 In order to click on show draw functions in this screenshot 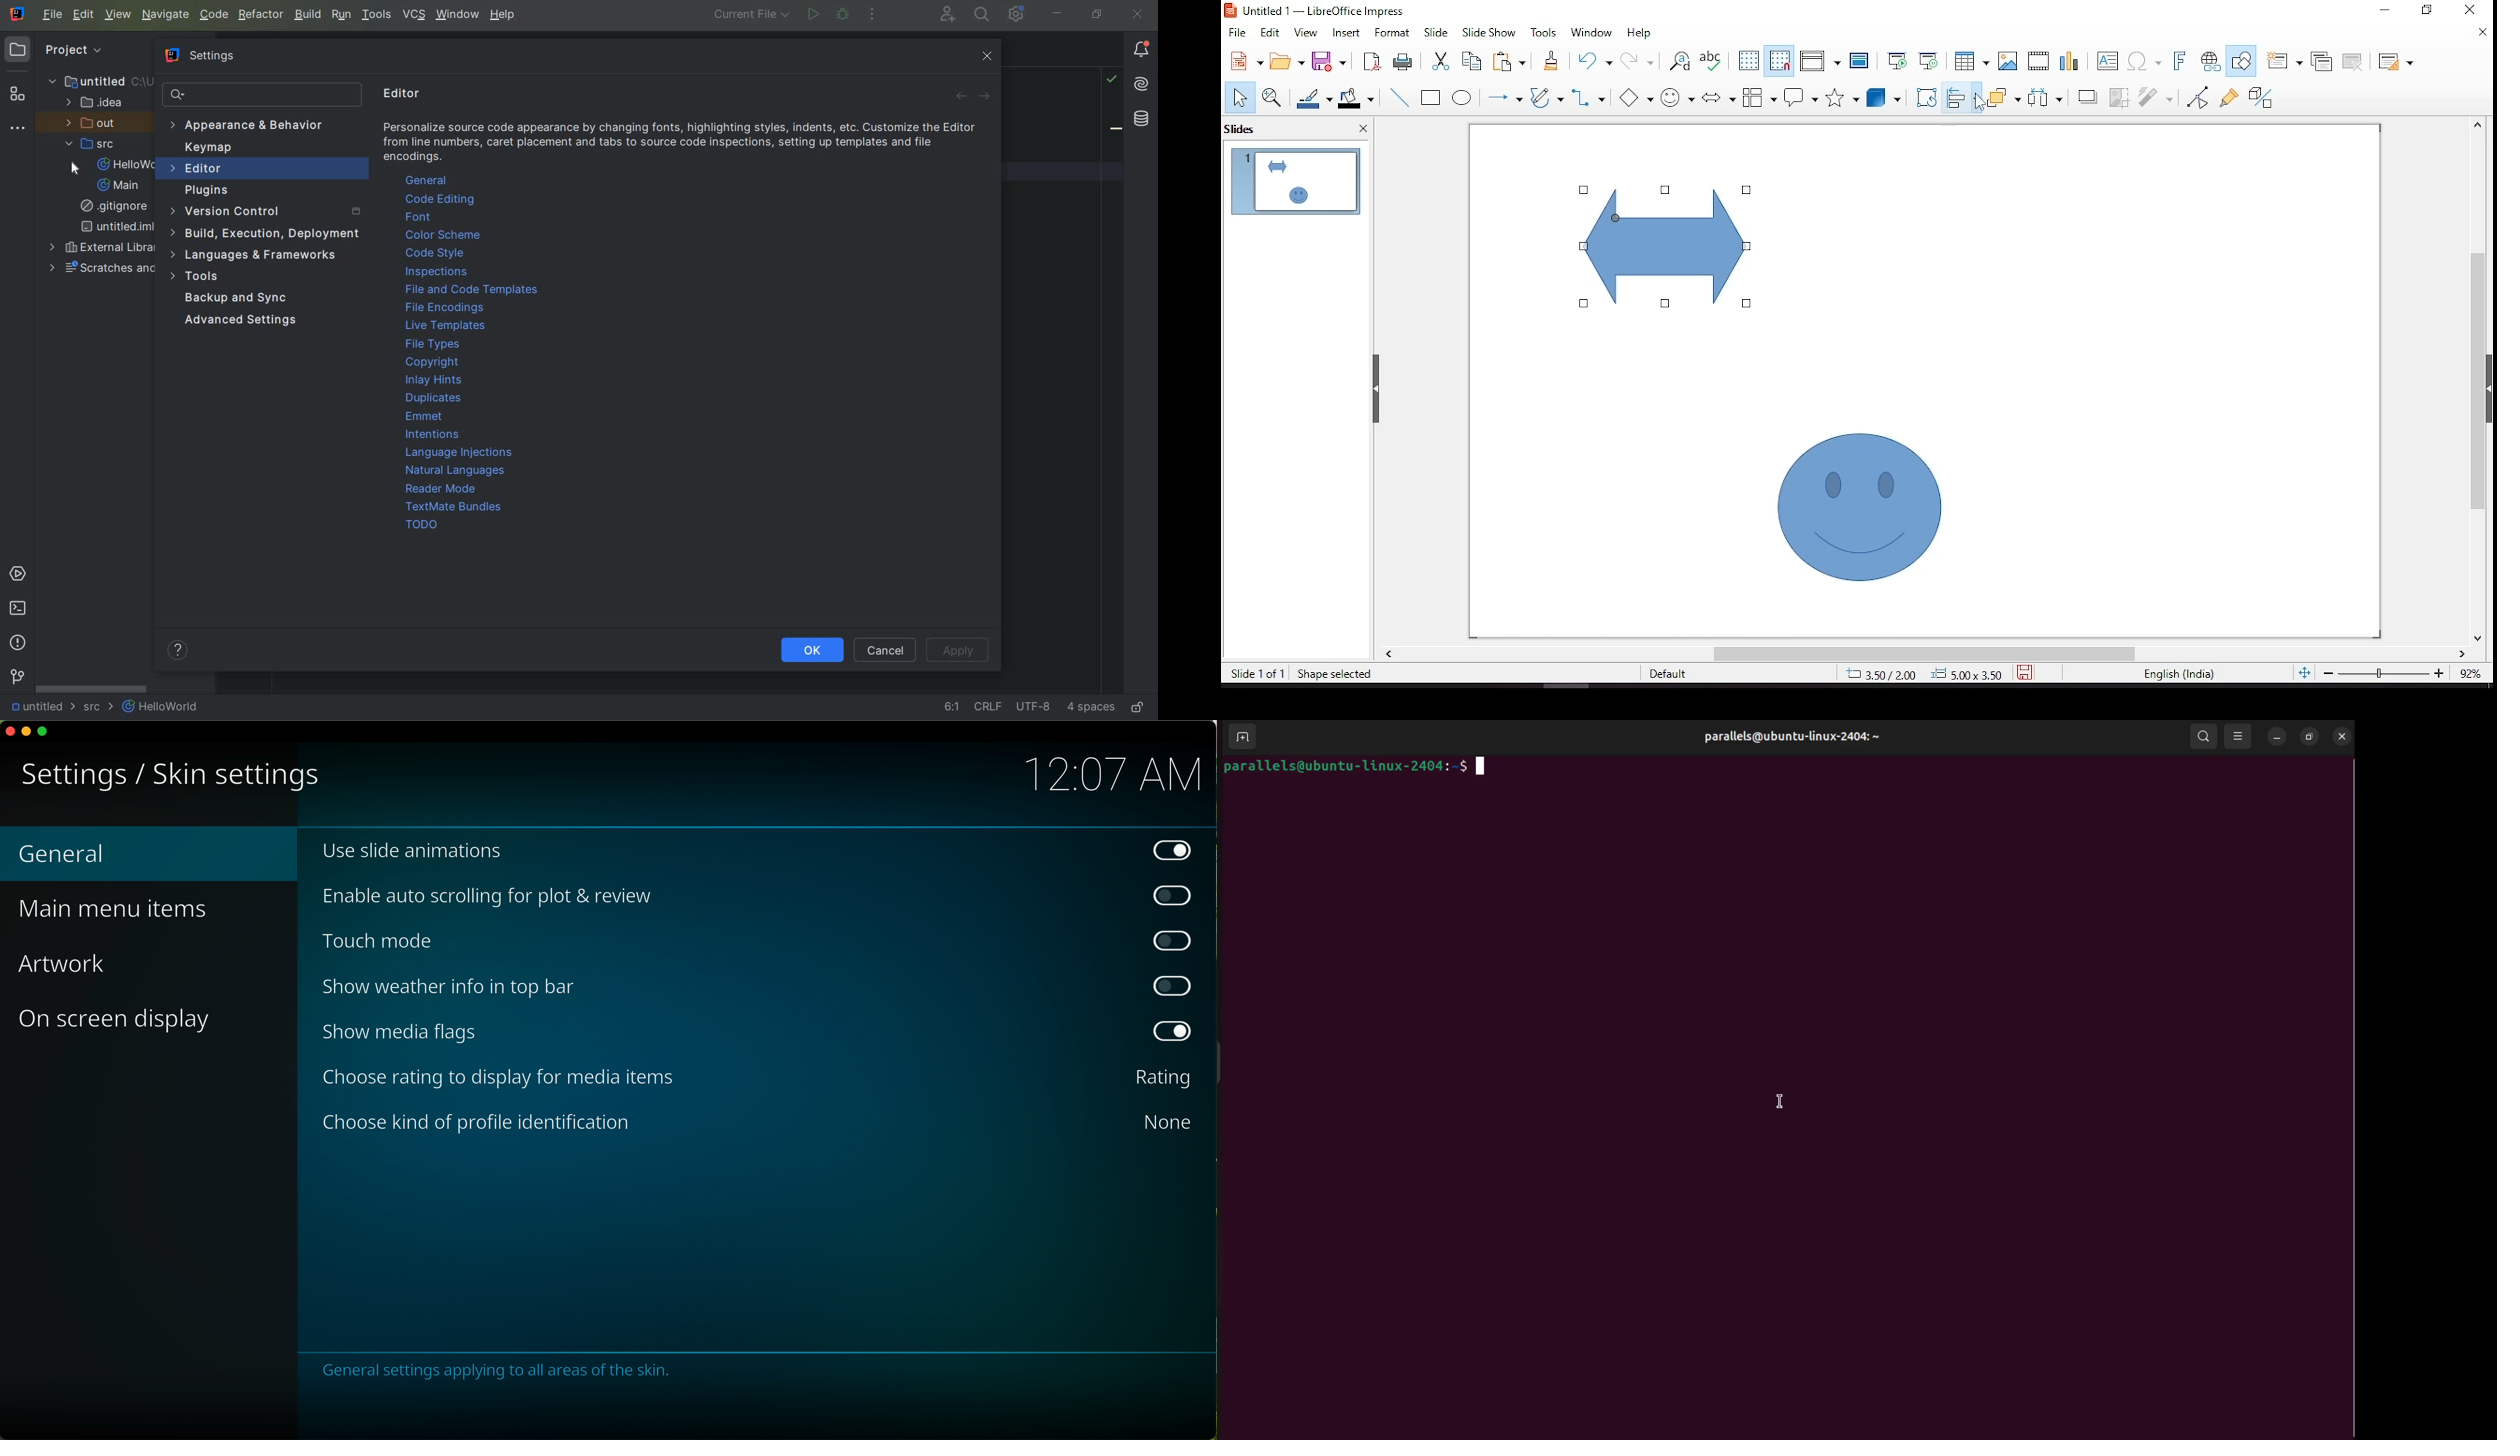, I will do `click(2242, 59)`.